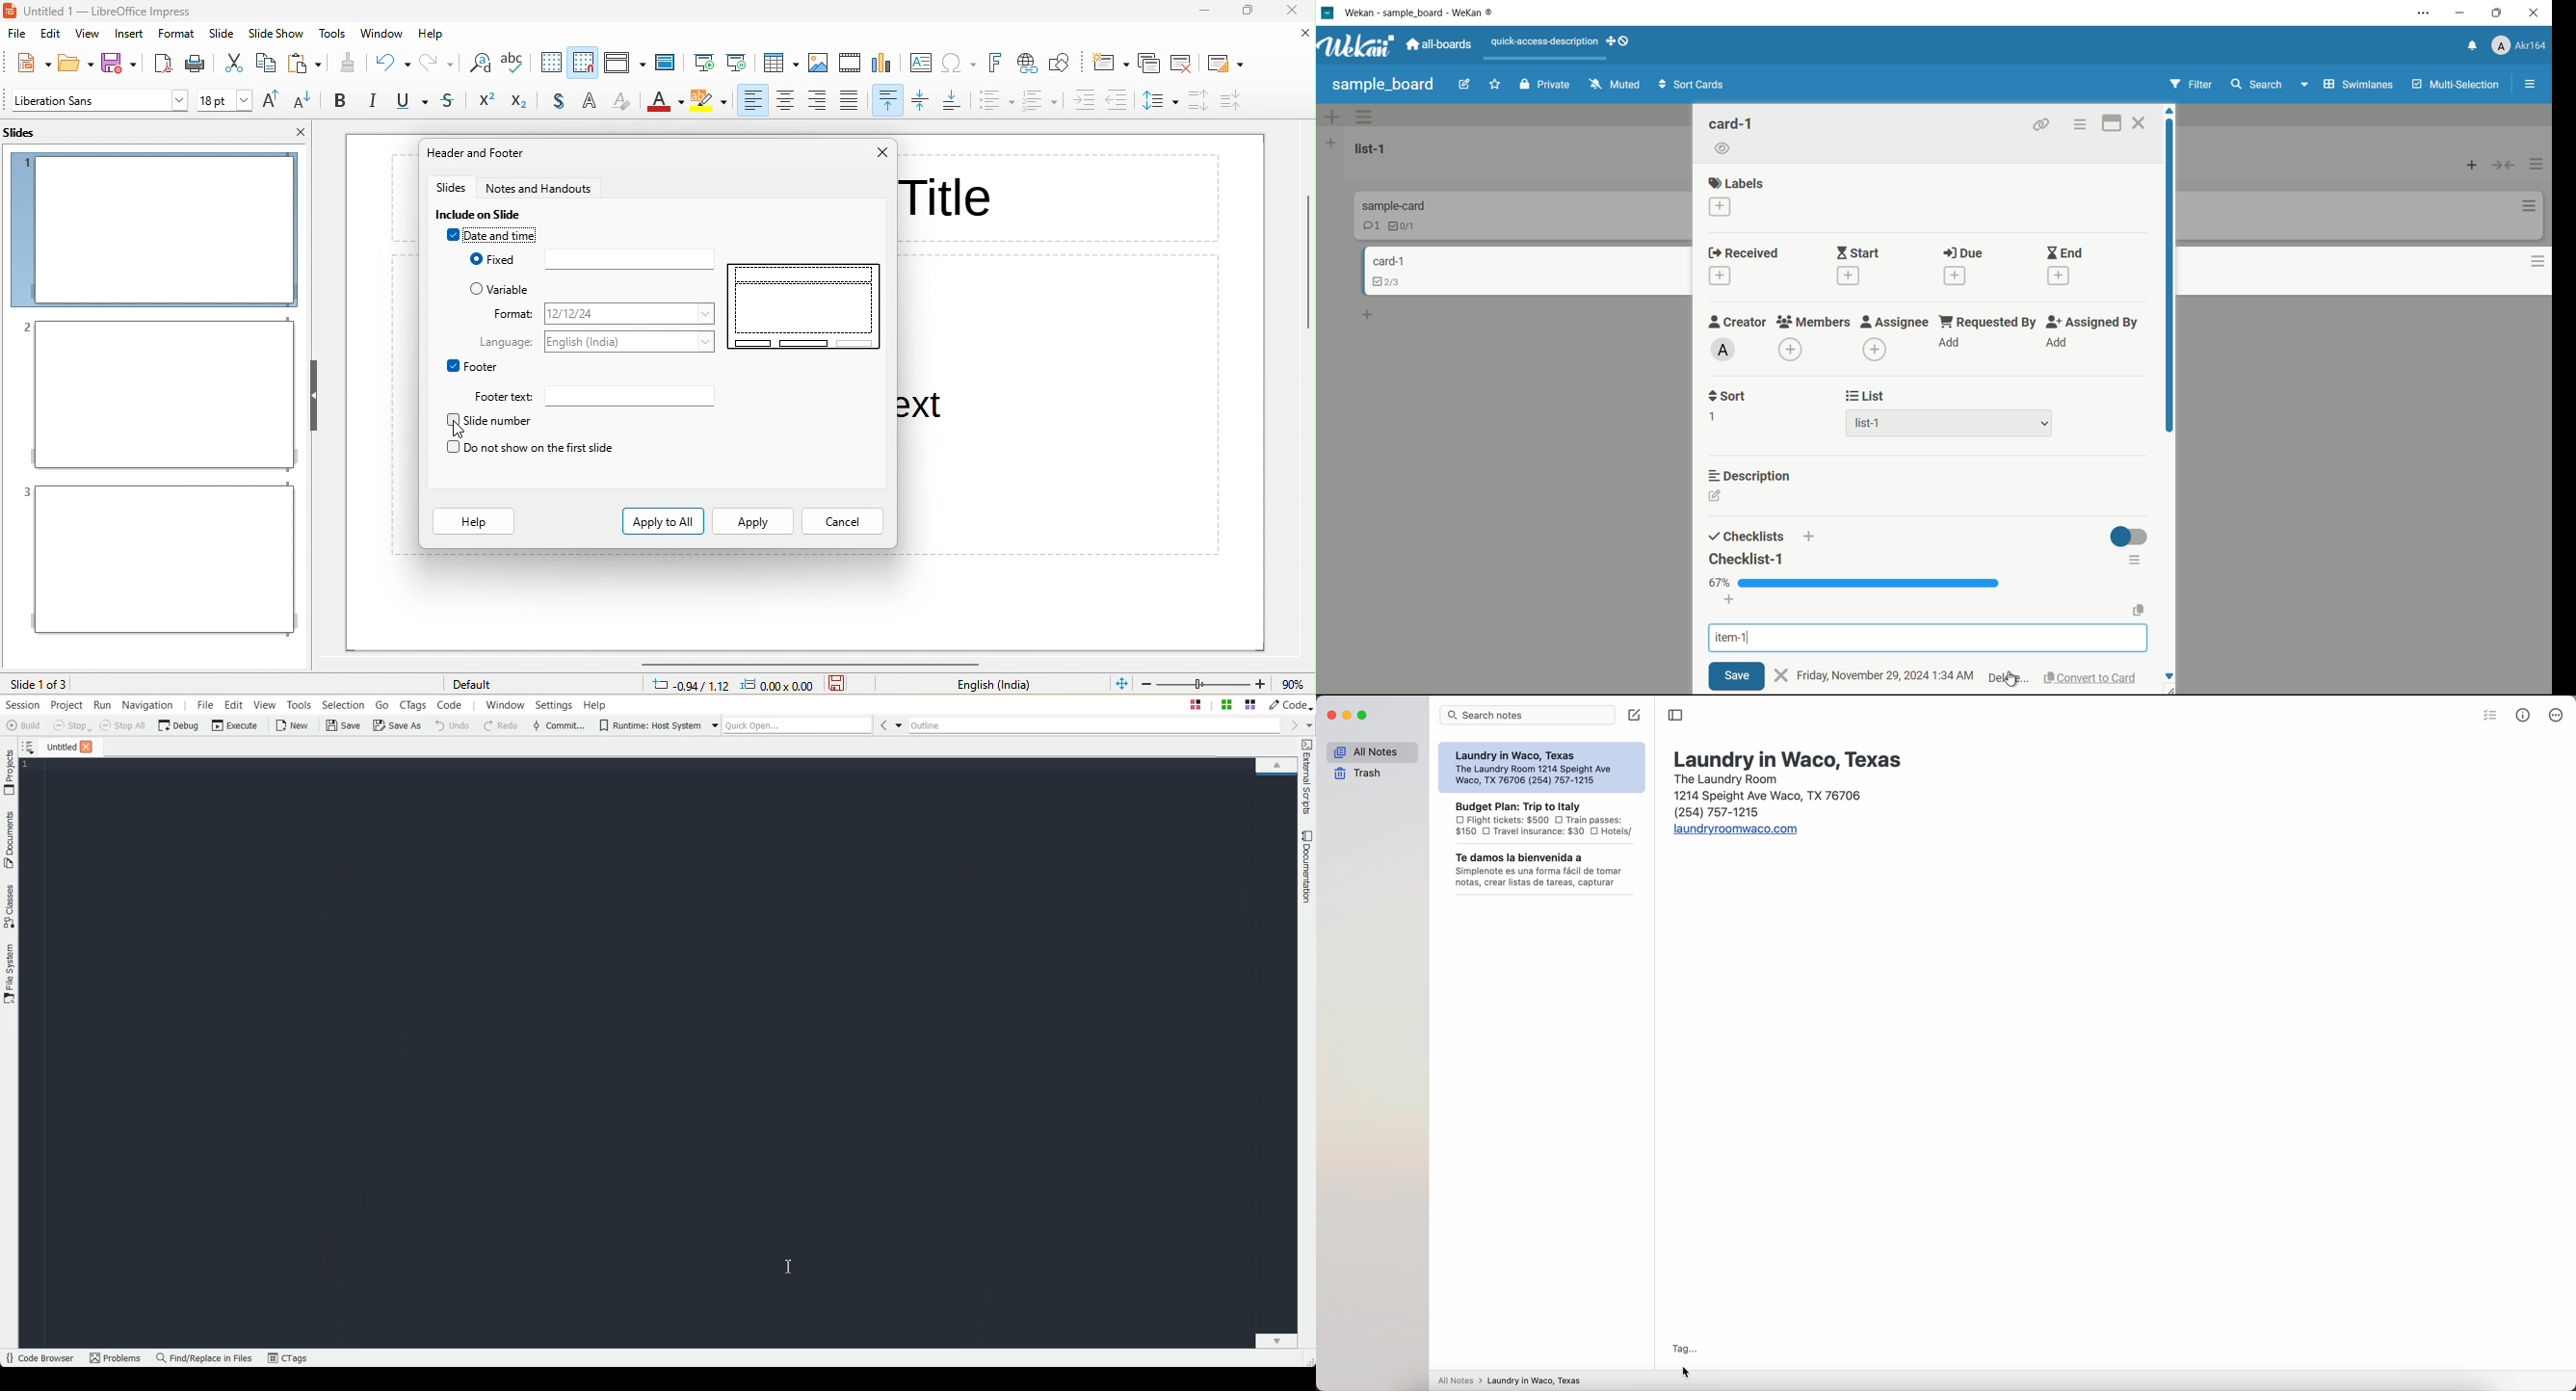 This screenshot has width=2576, height=1400. Describe the element at coordinates (2349, 85) in the screenshot. I see `swimlanes` at that location.